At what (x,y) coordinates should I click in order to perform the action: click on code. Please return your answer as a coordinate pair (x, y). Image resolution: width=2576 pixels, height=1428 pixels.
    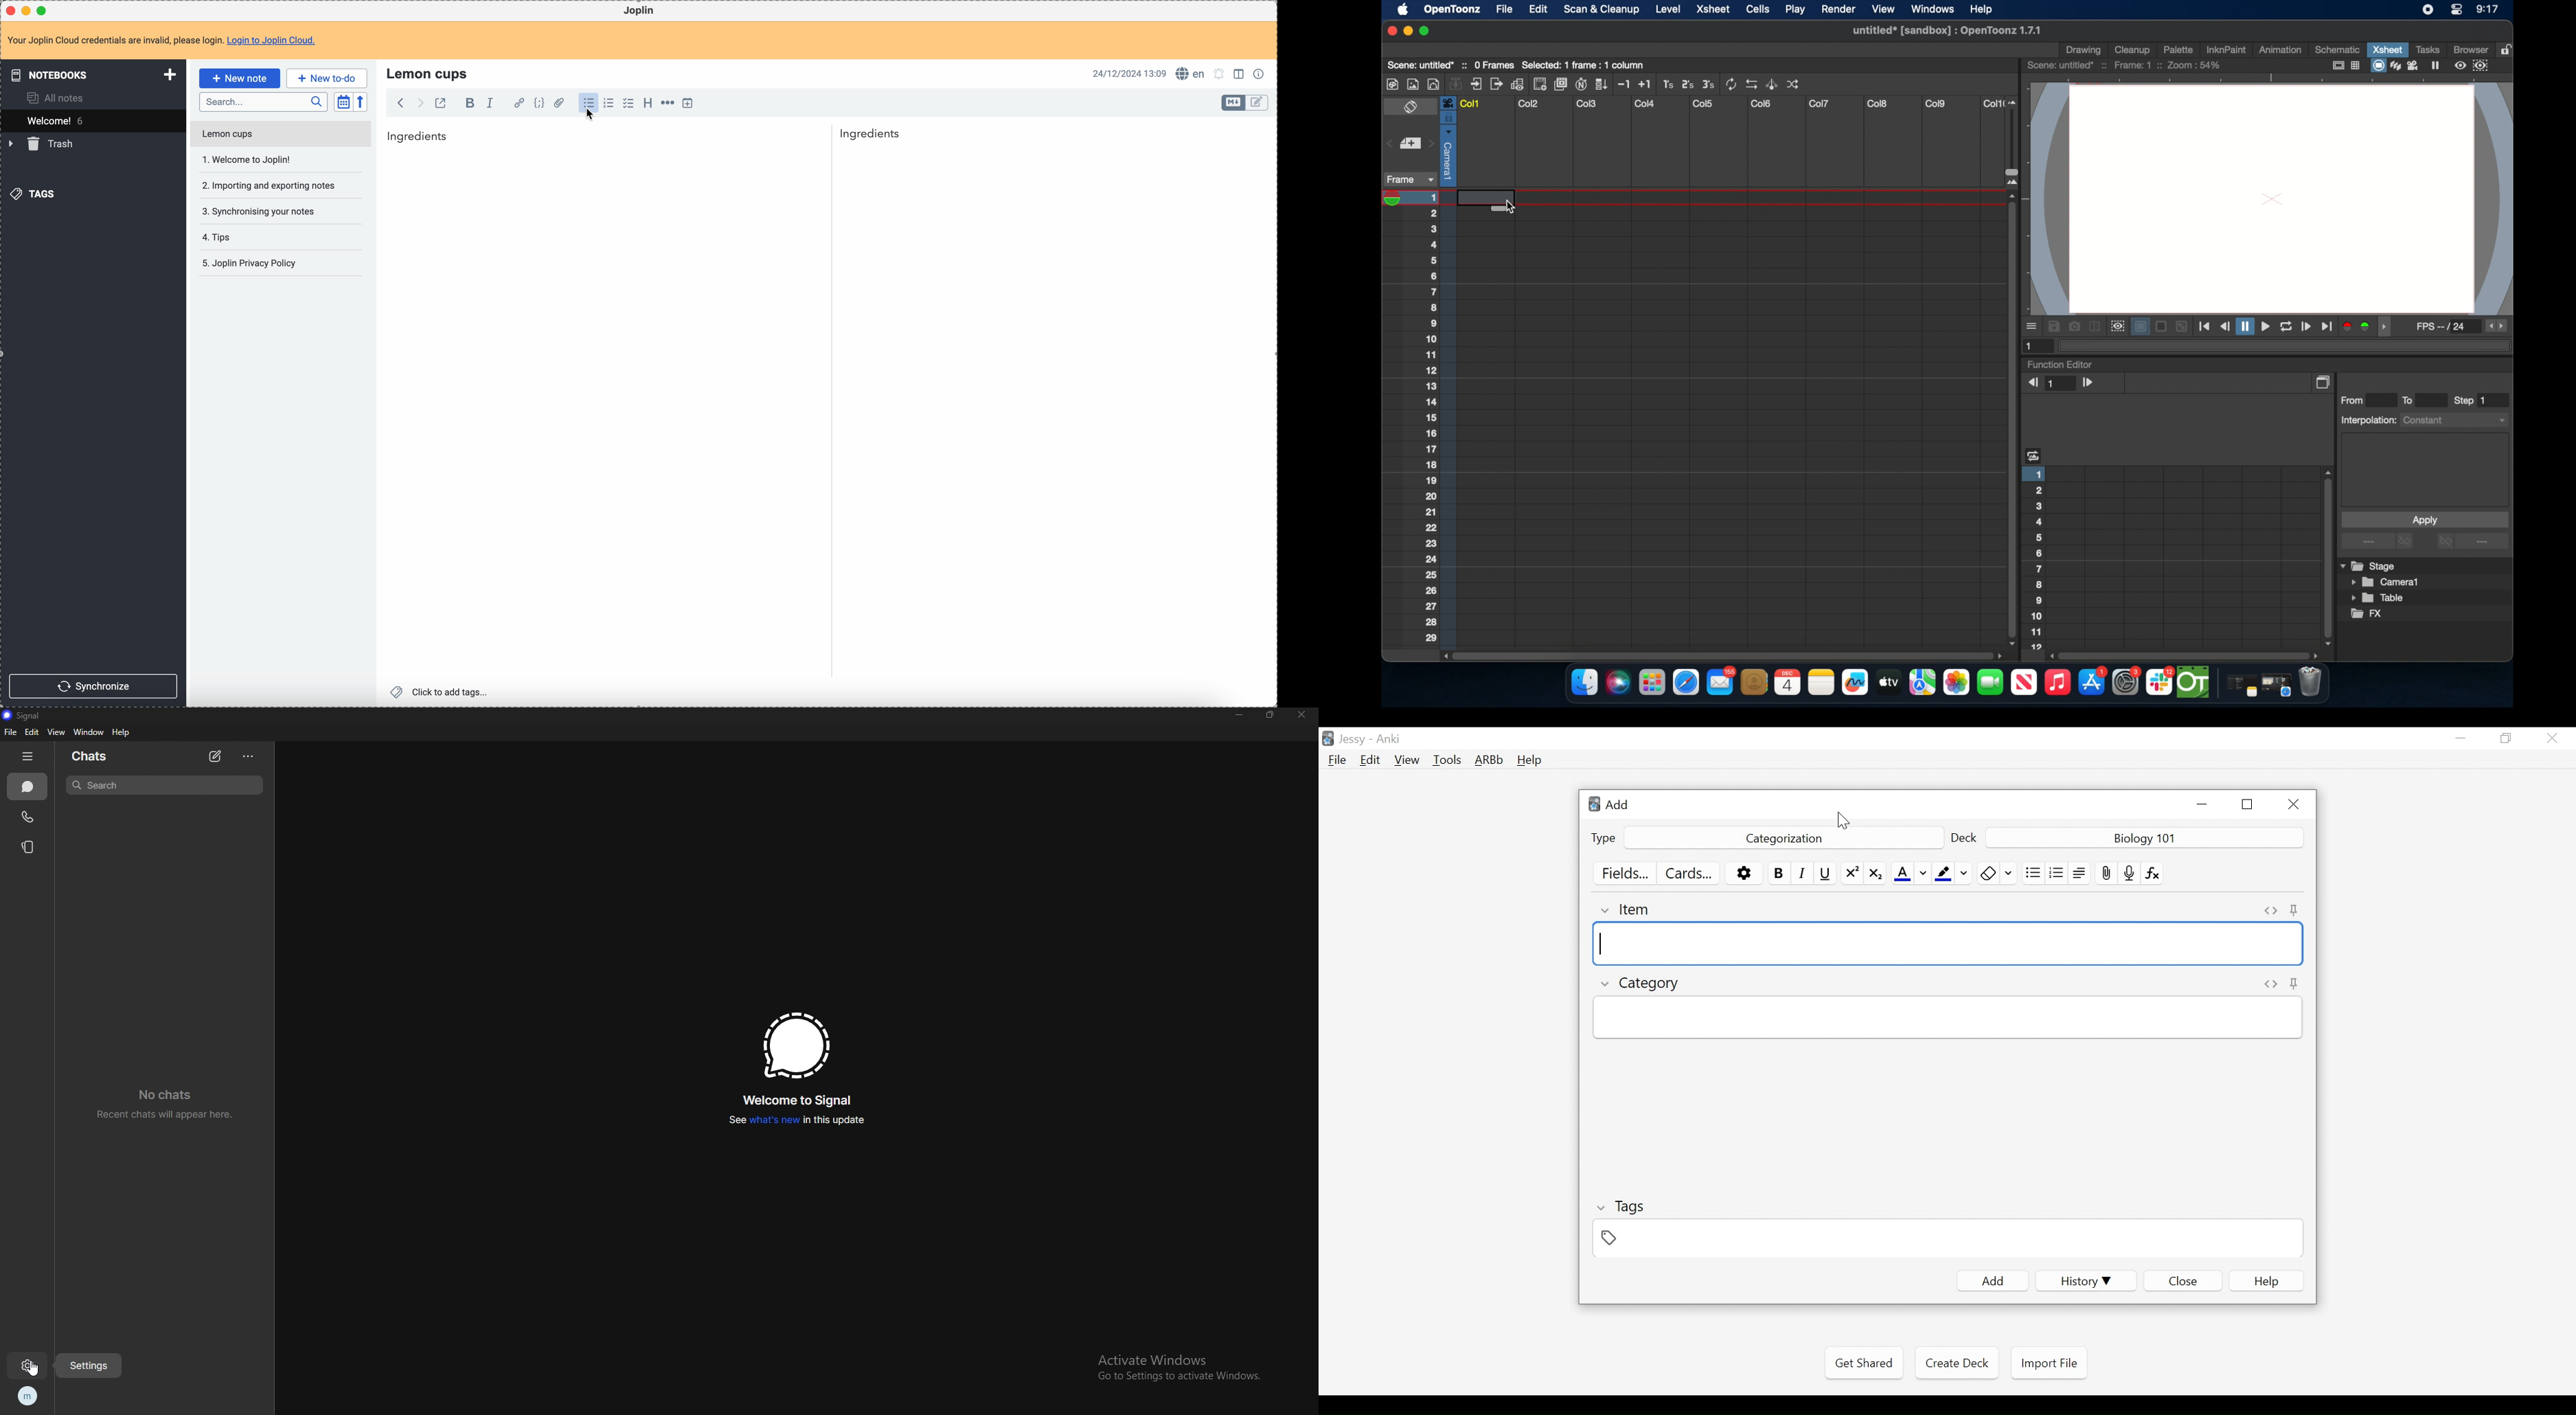
    Looking at the image, I should click on (539, 103).